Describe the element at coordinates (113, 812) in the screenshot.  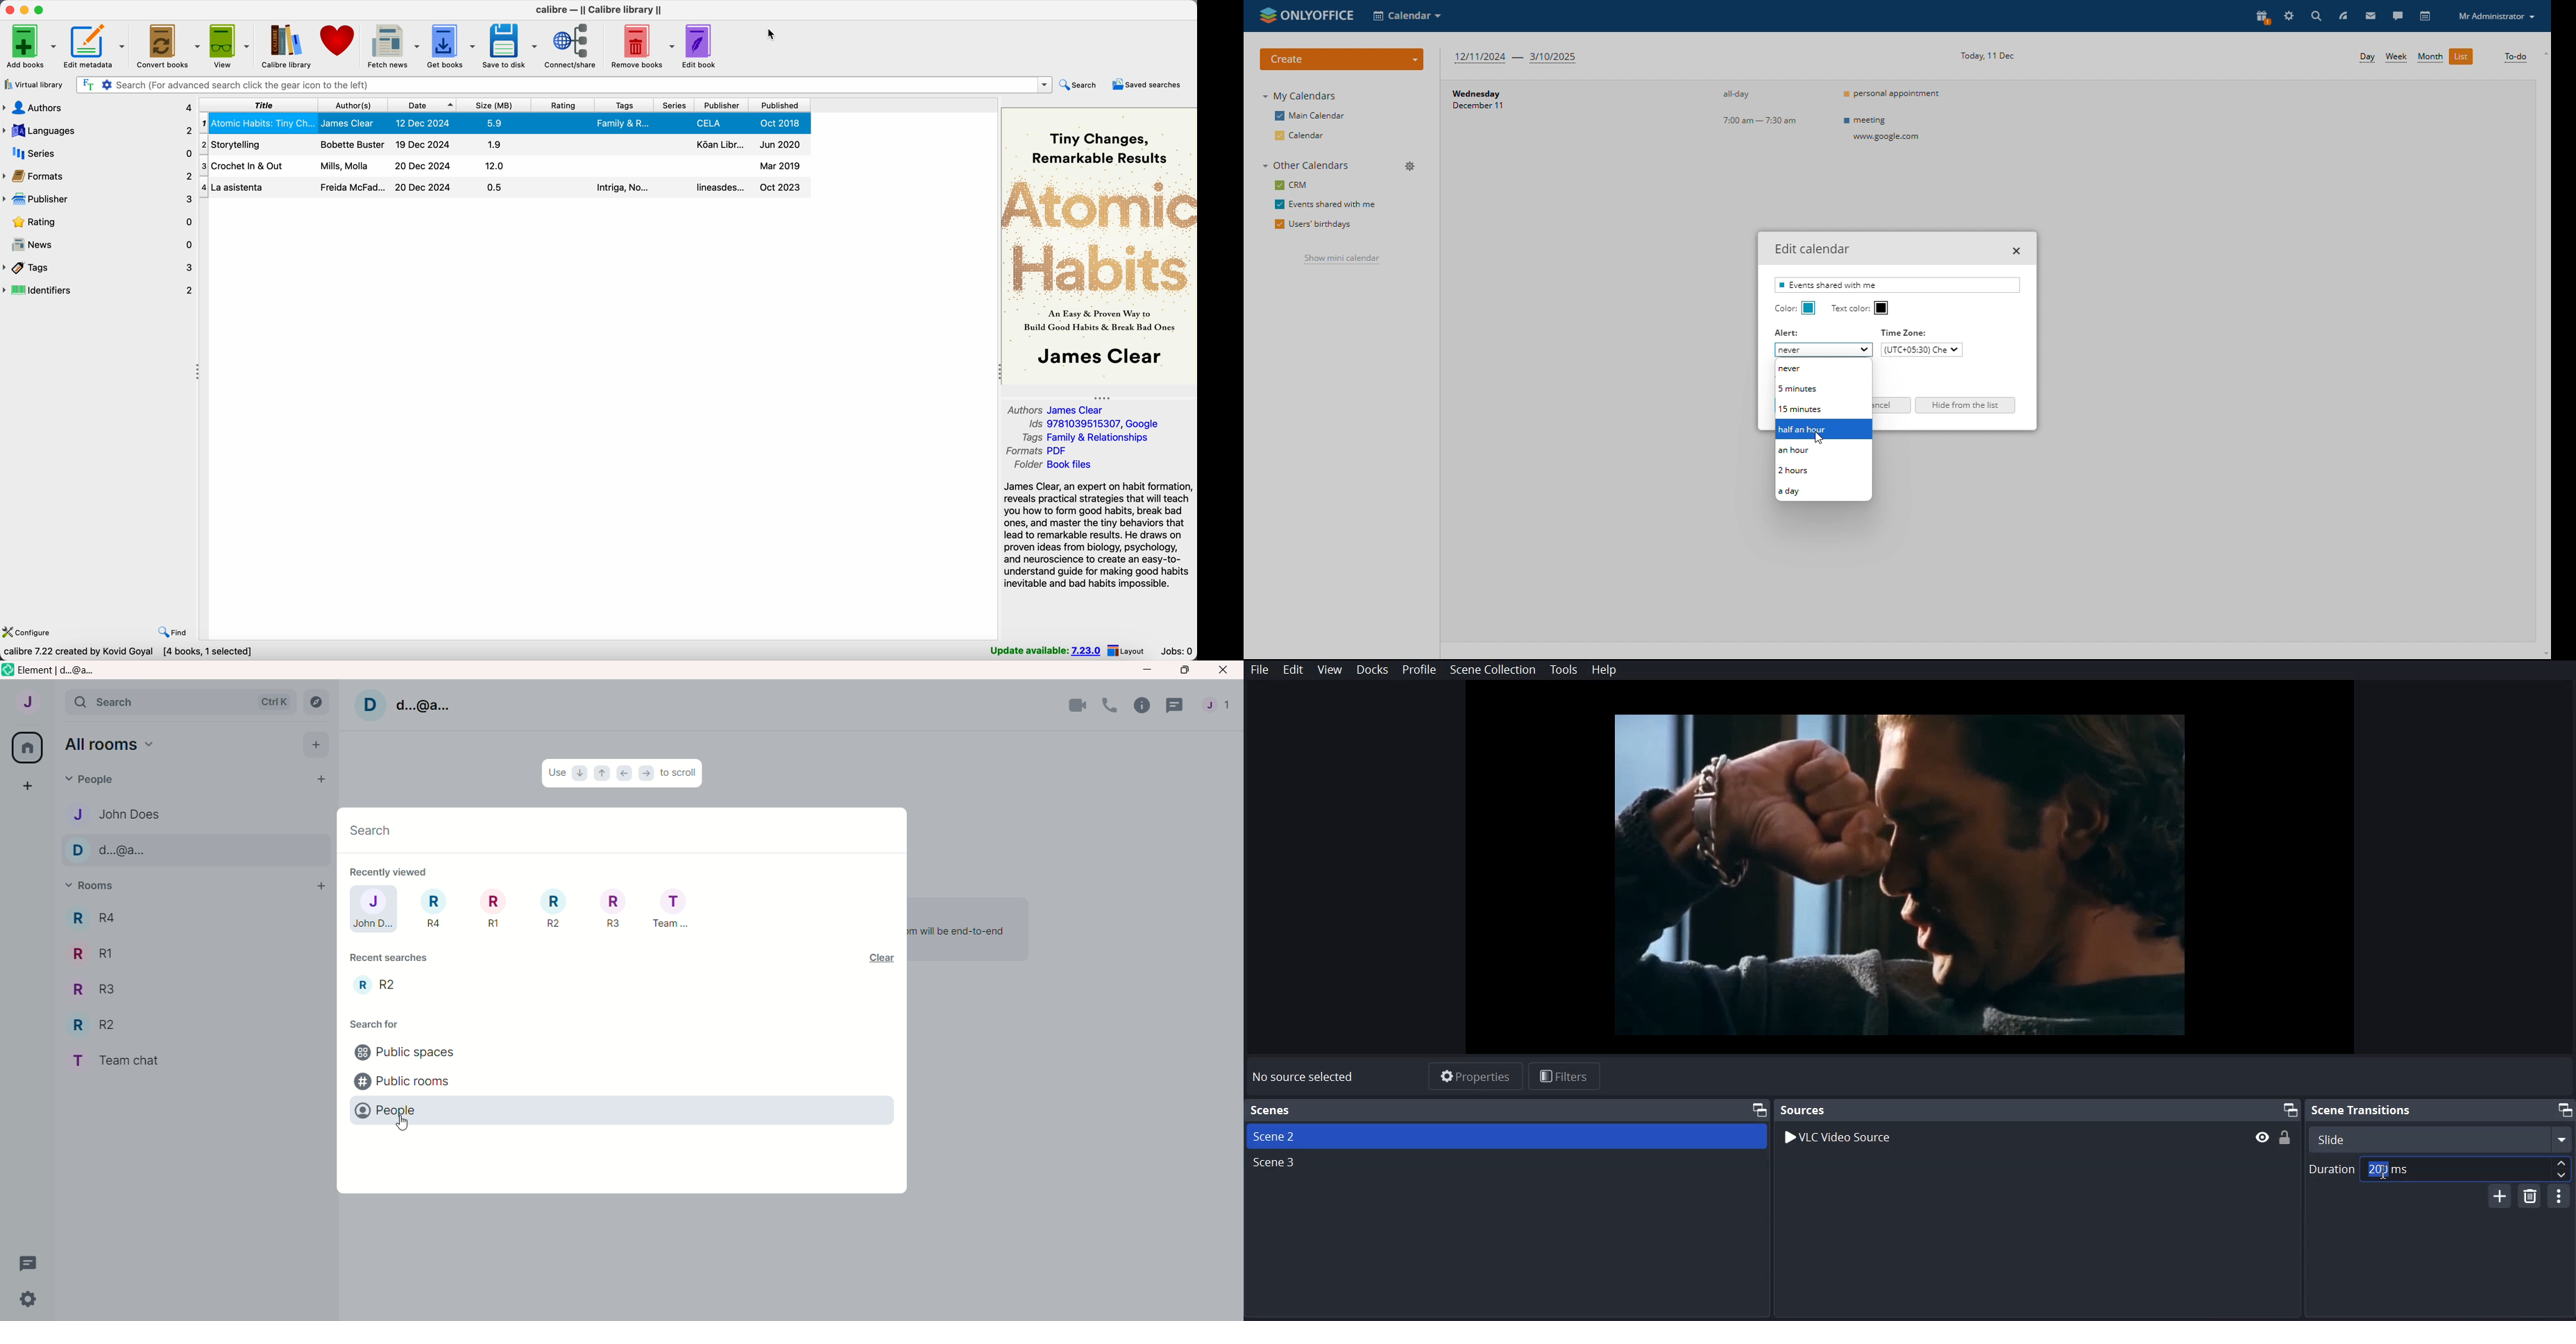
I see `john does` at that location.